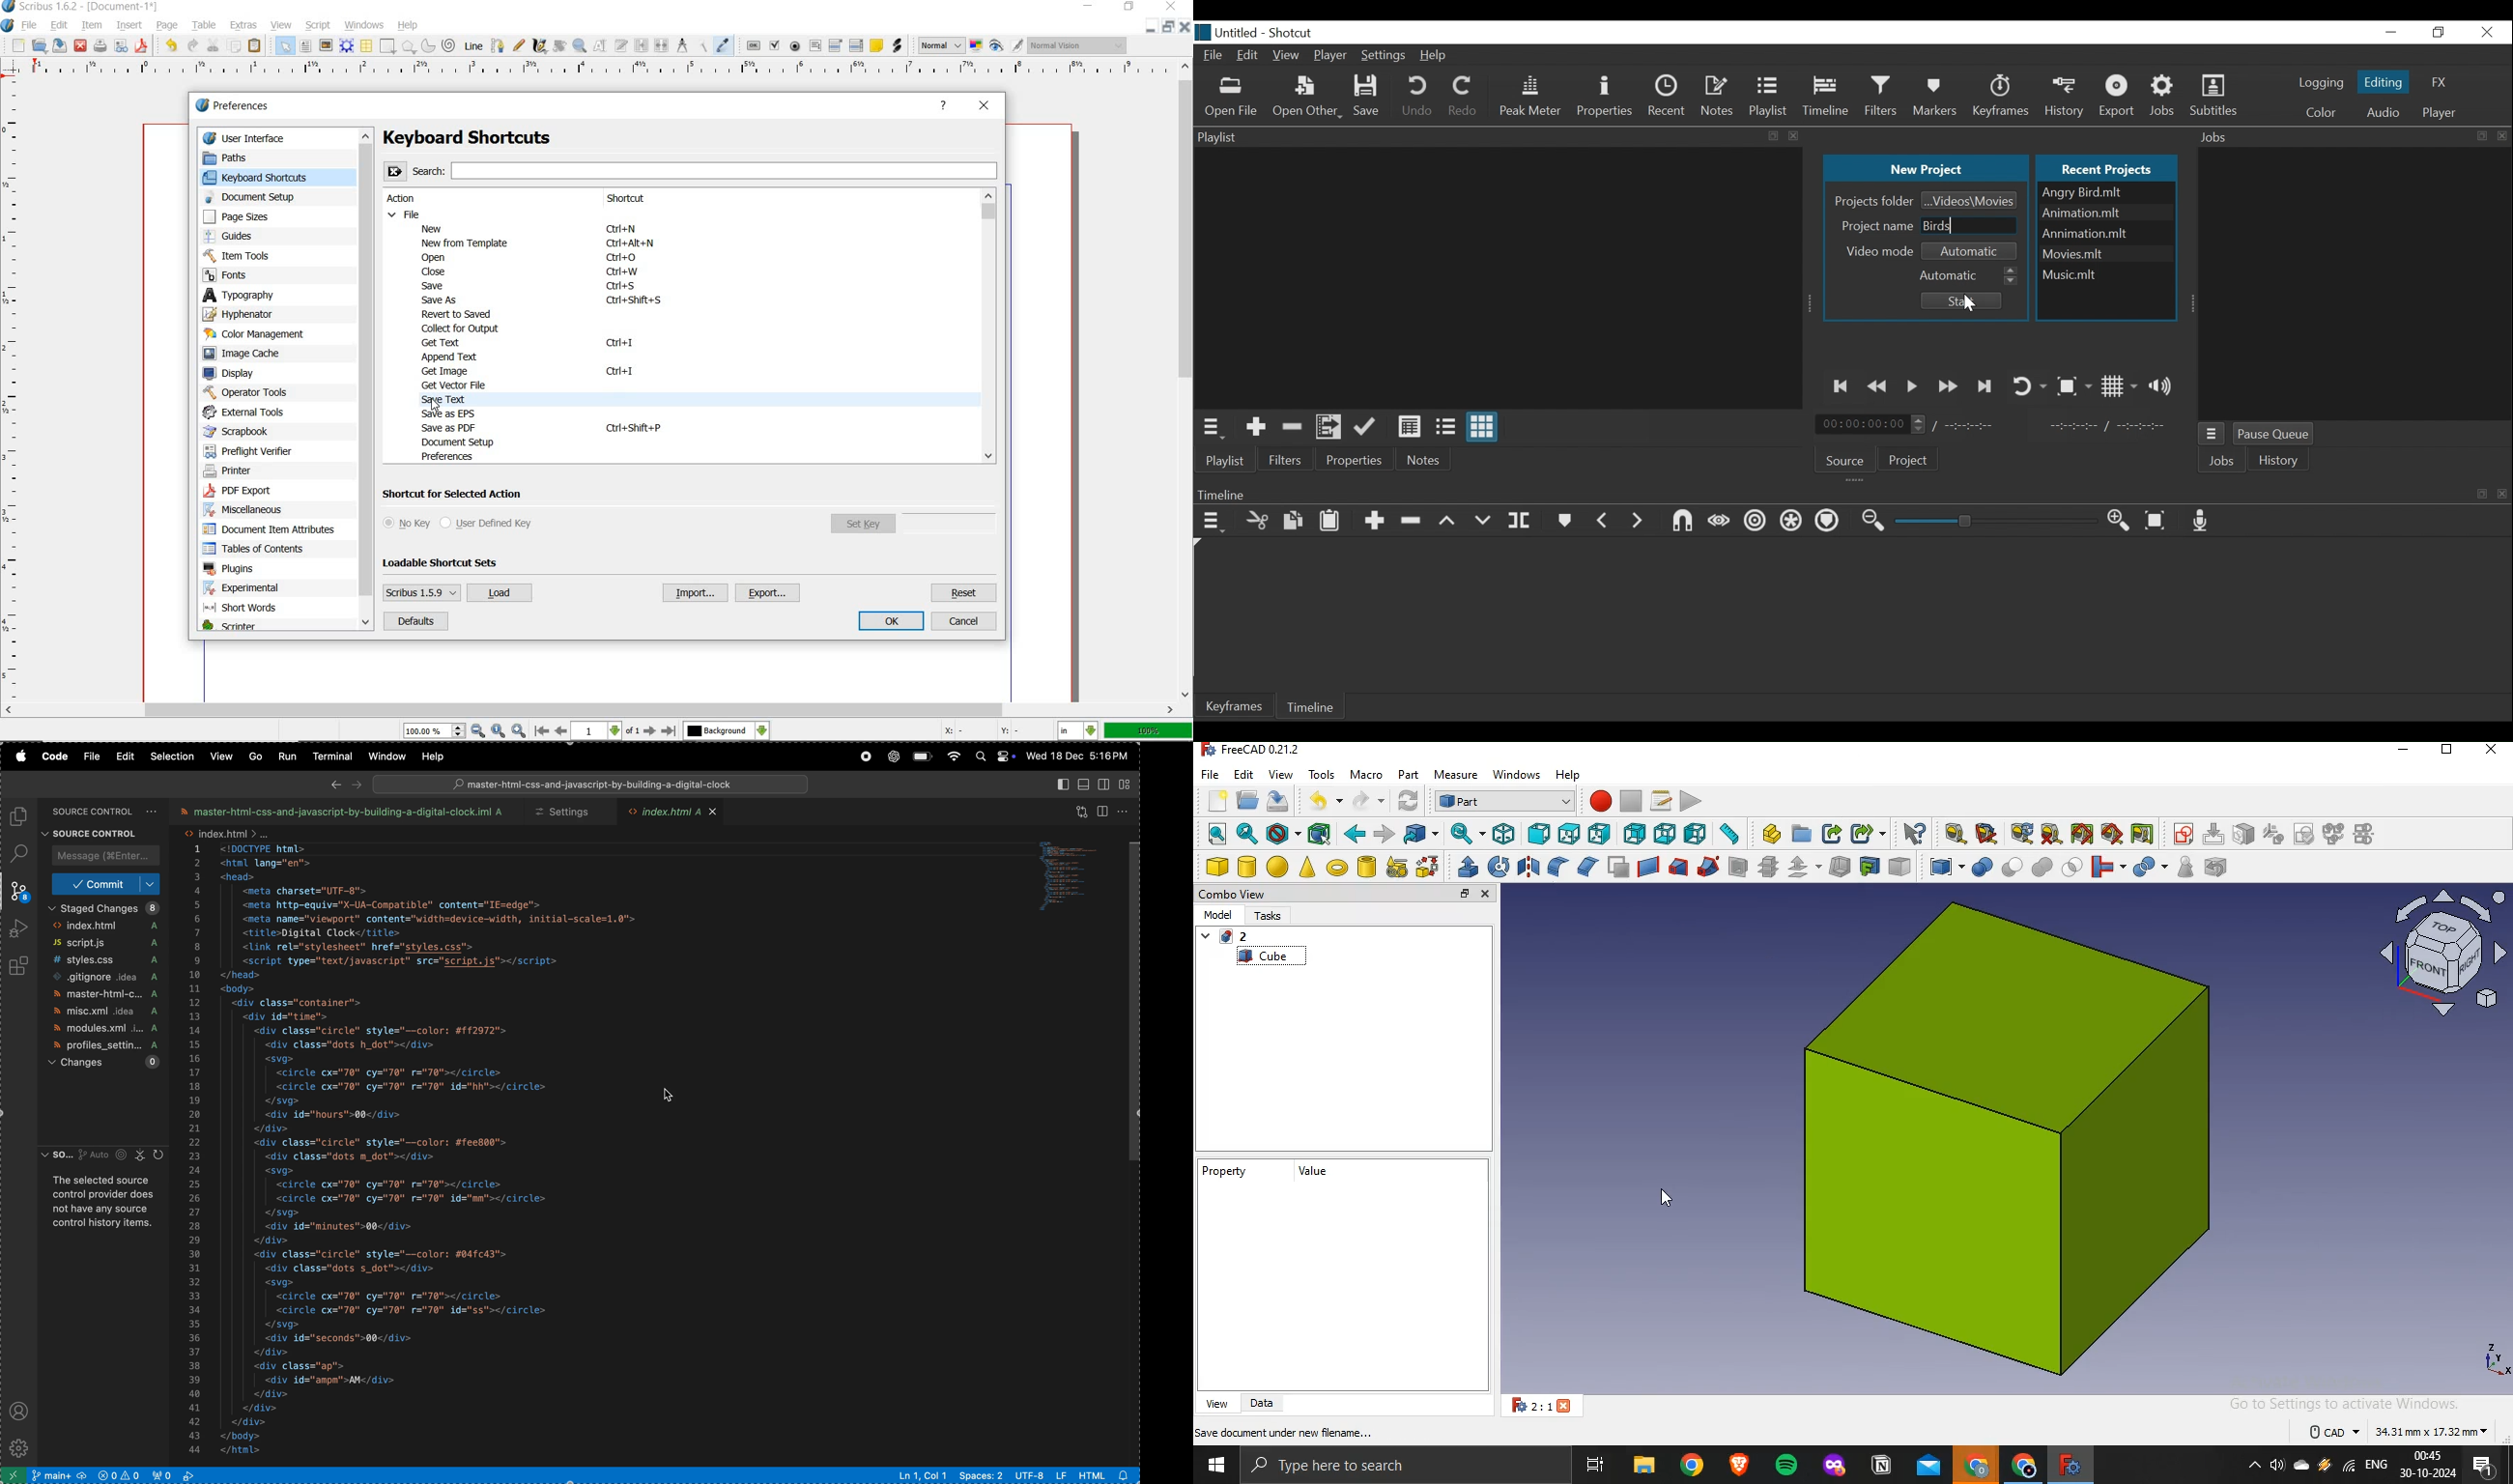 This screenshot has height=1484, width=2520. Describe the element at coordinates (1718, 94) in the screenshot. I see `Notes` at that location.